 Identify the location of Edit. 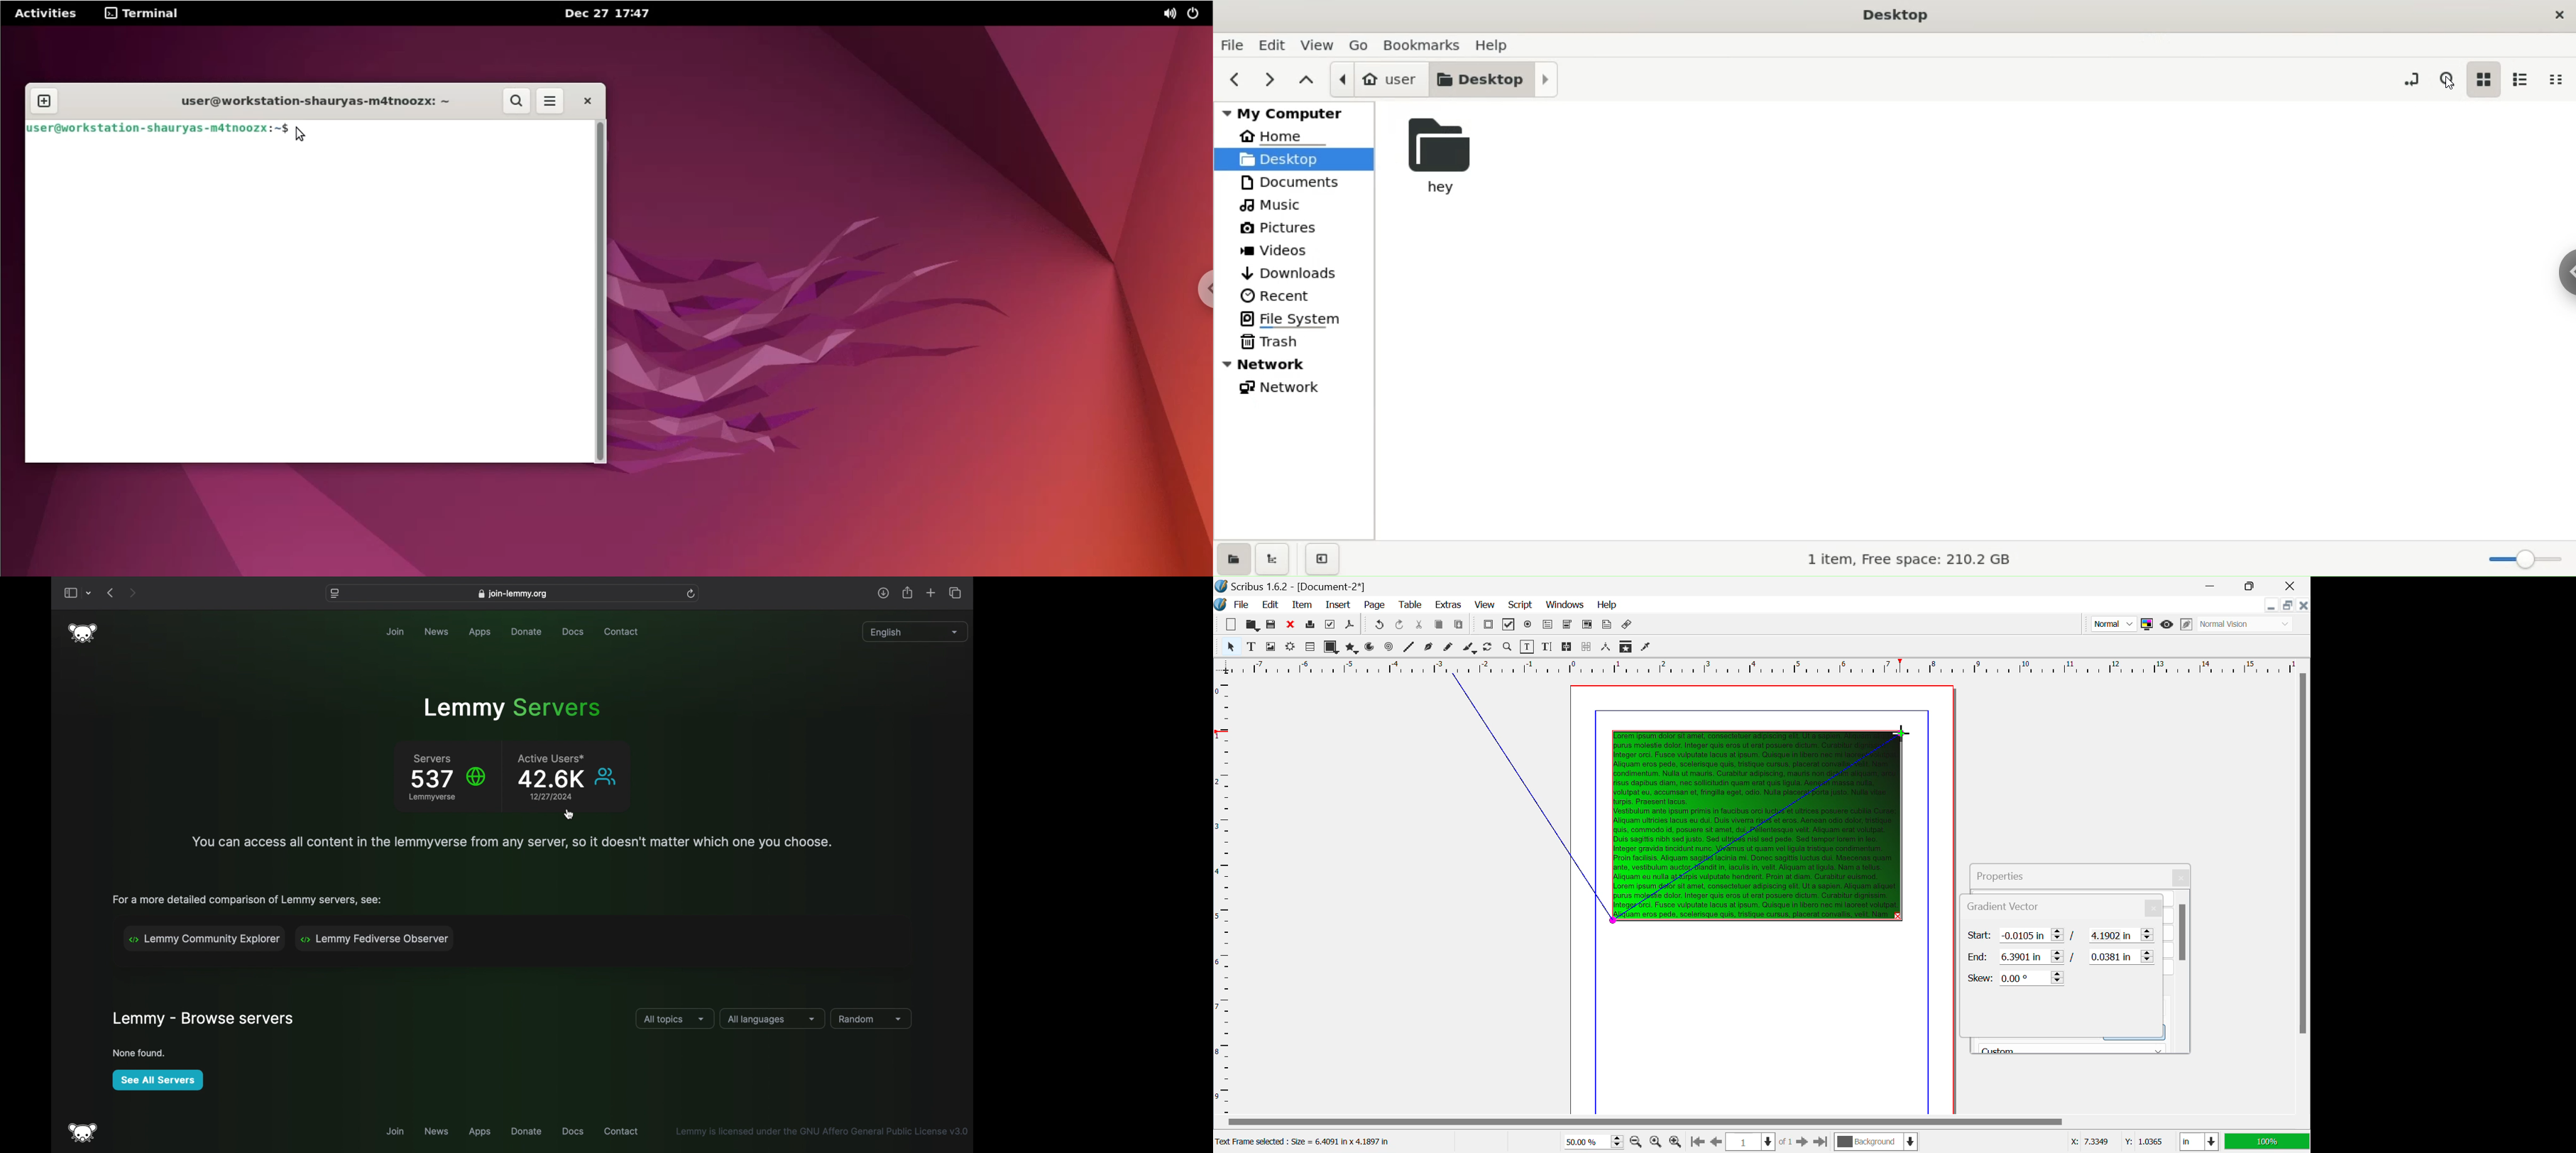
(1268, 605).